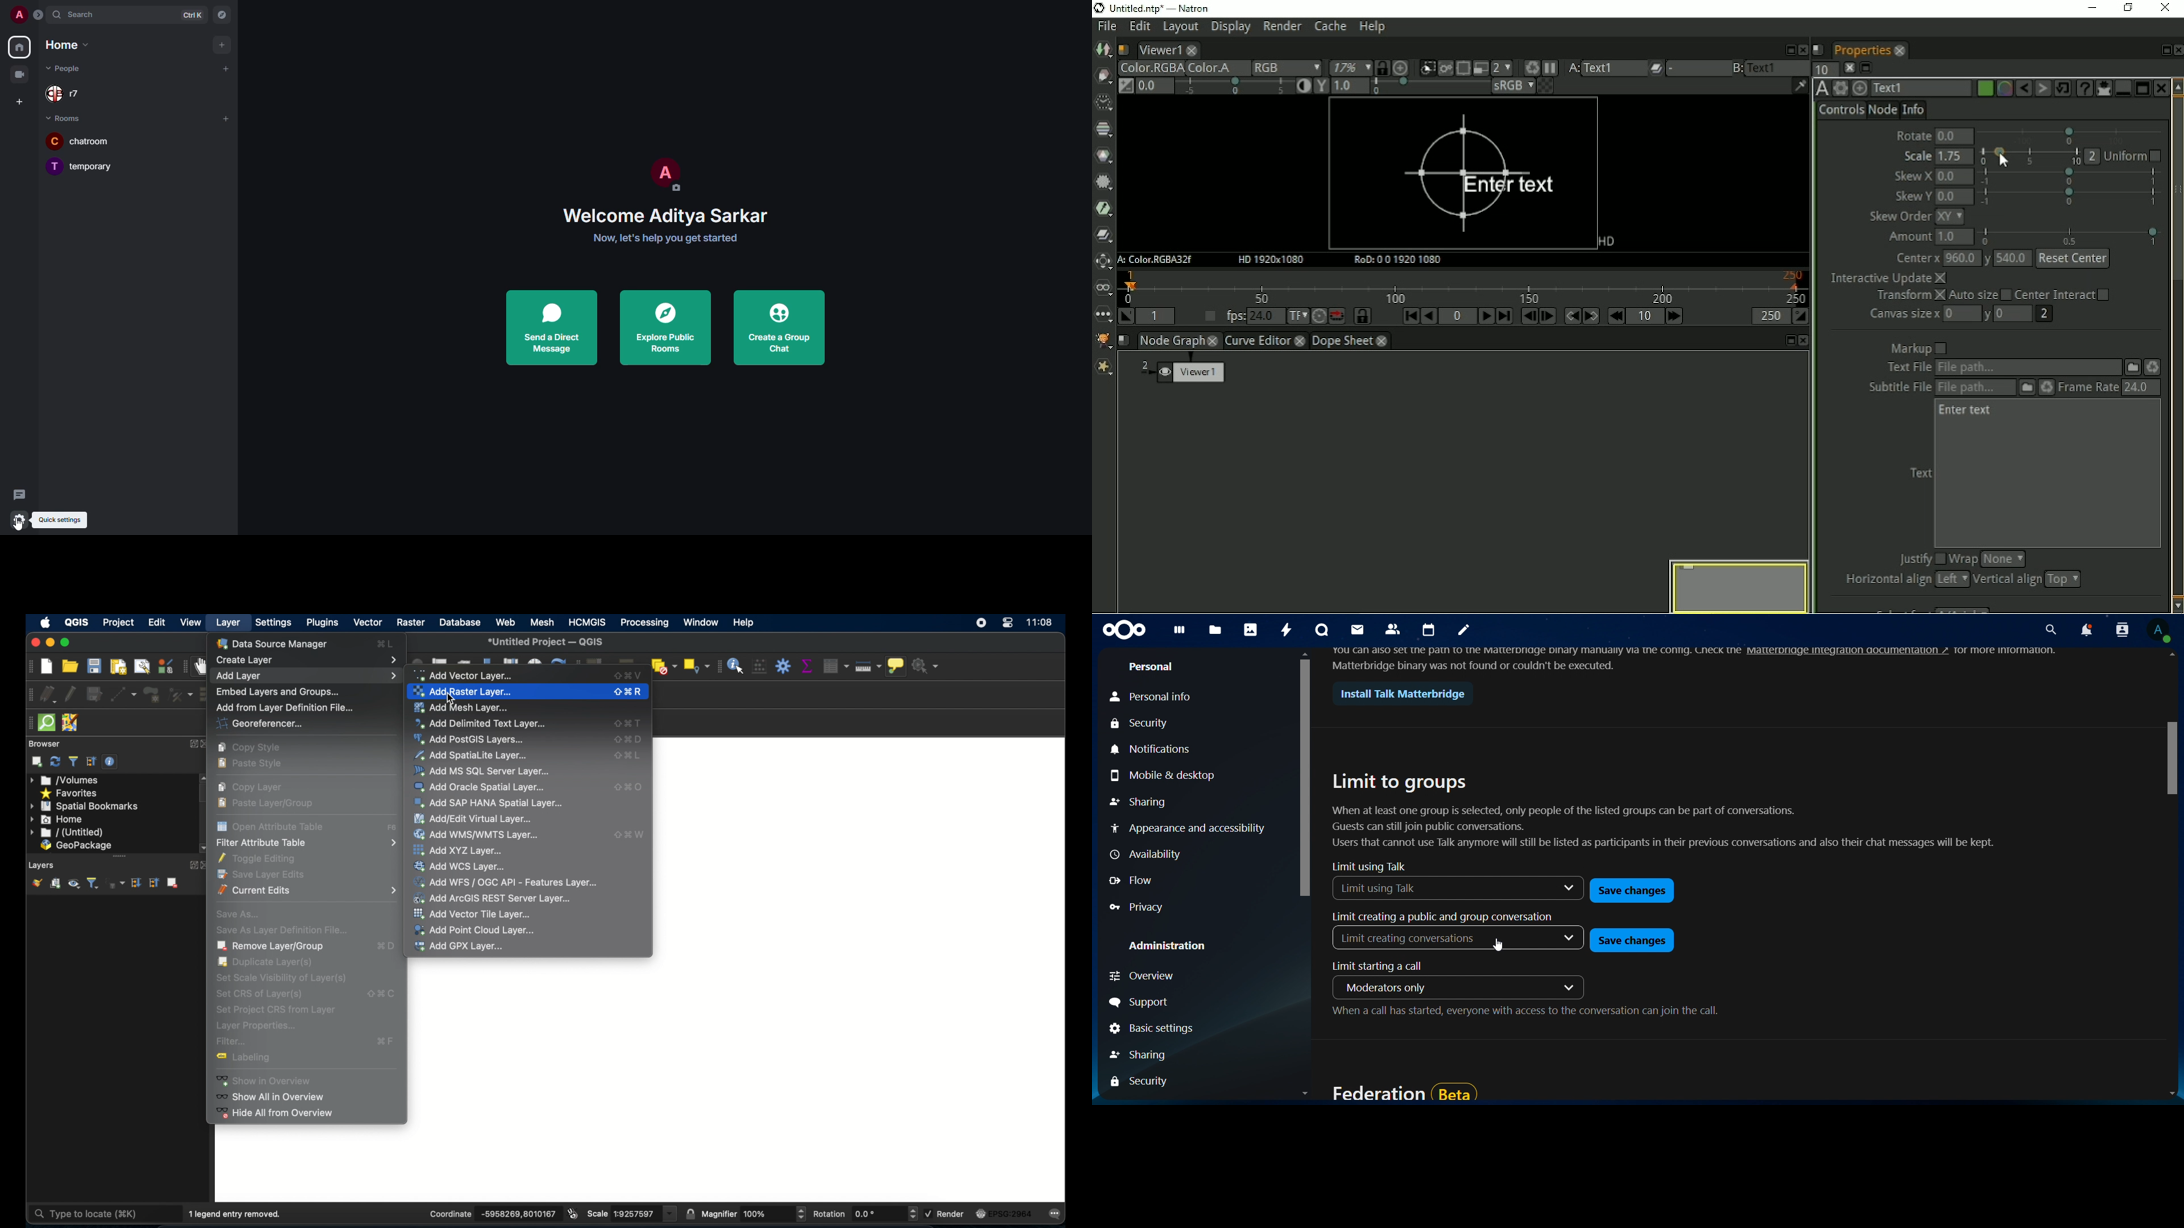 This screenshot has height=1232, width=2184. What do you see at coordinates (185, 666) in the screenshot?
I see `map navigation toolbar` at bounding box center [185, 666].